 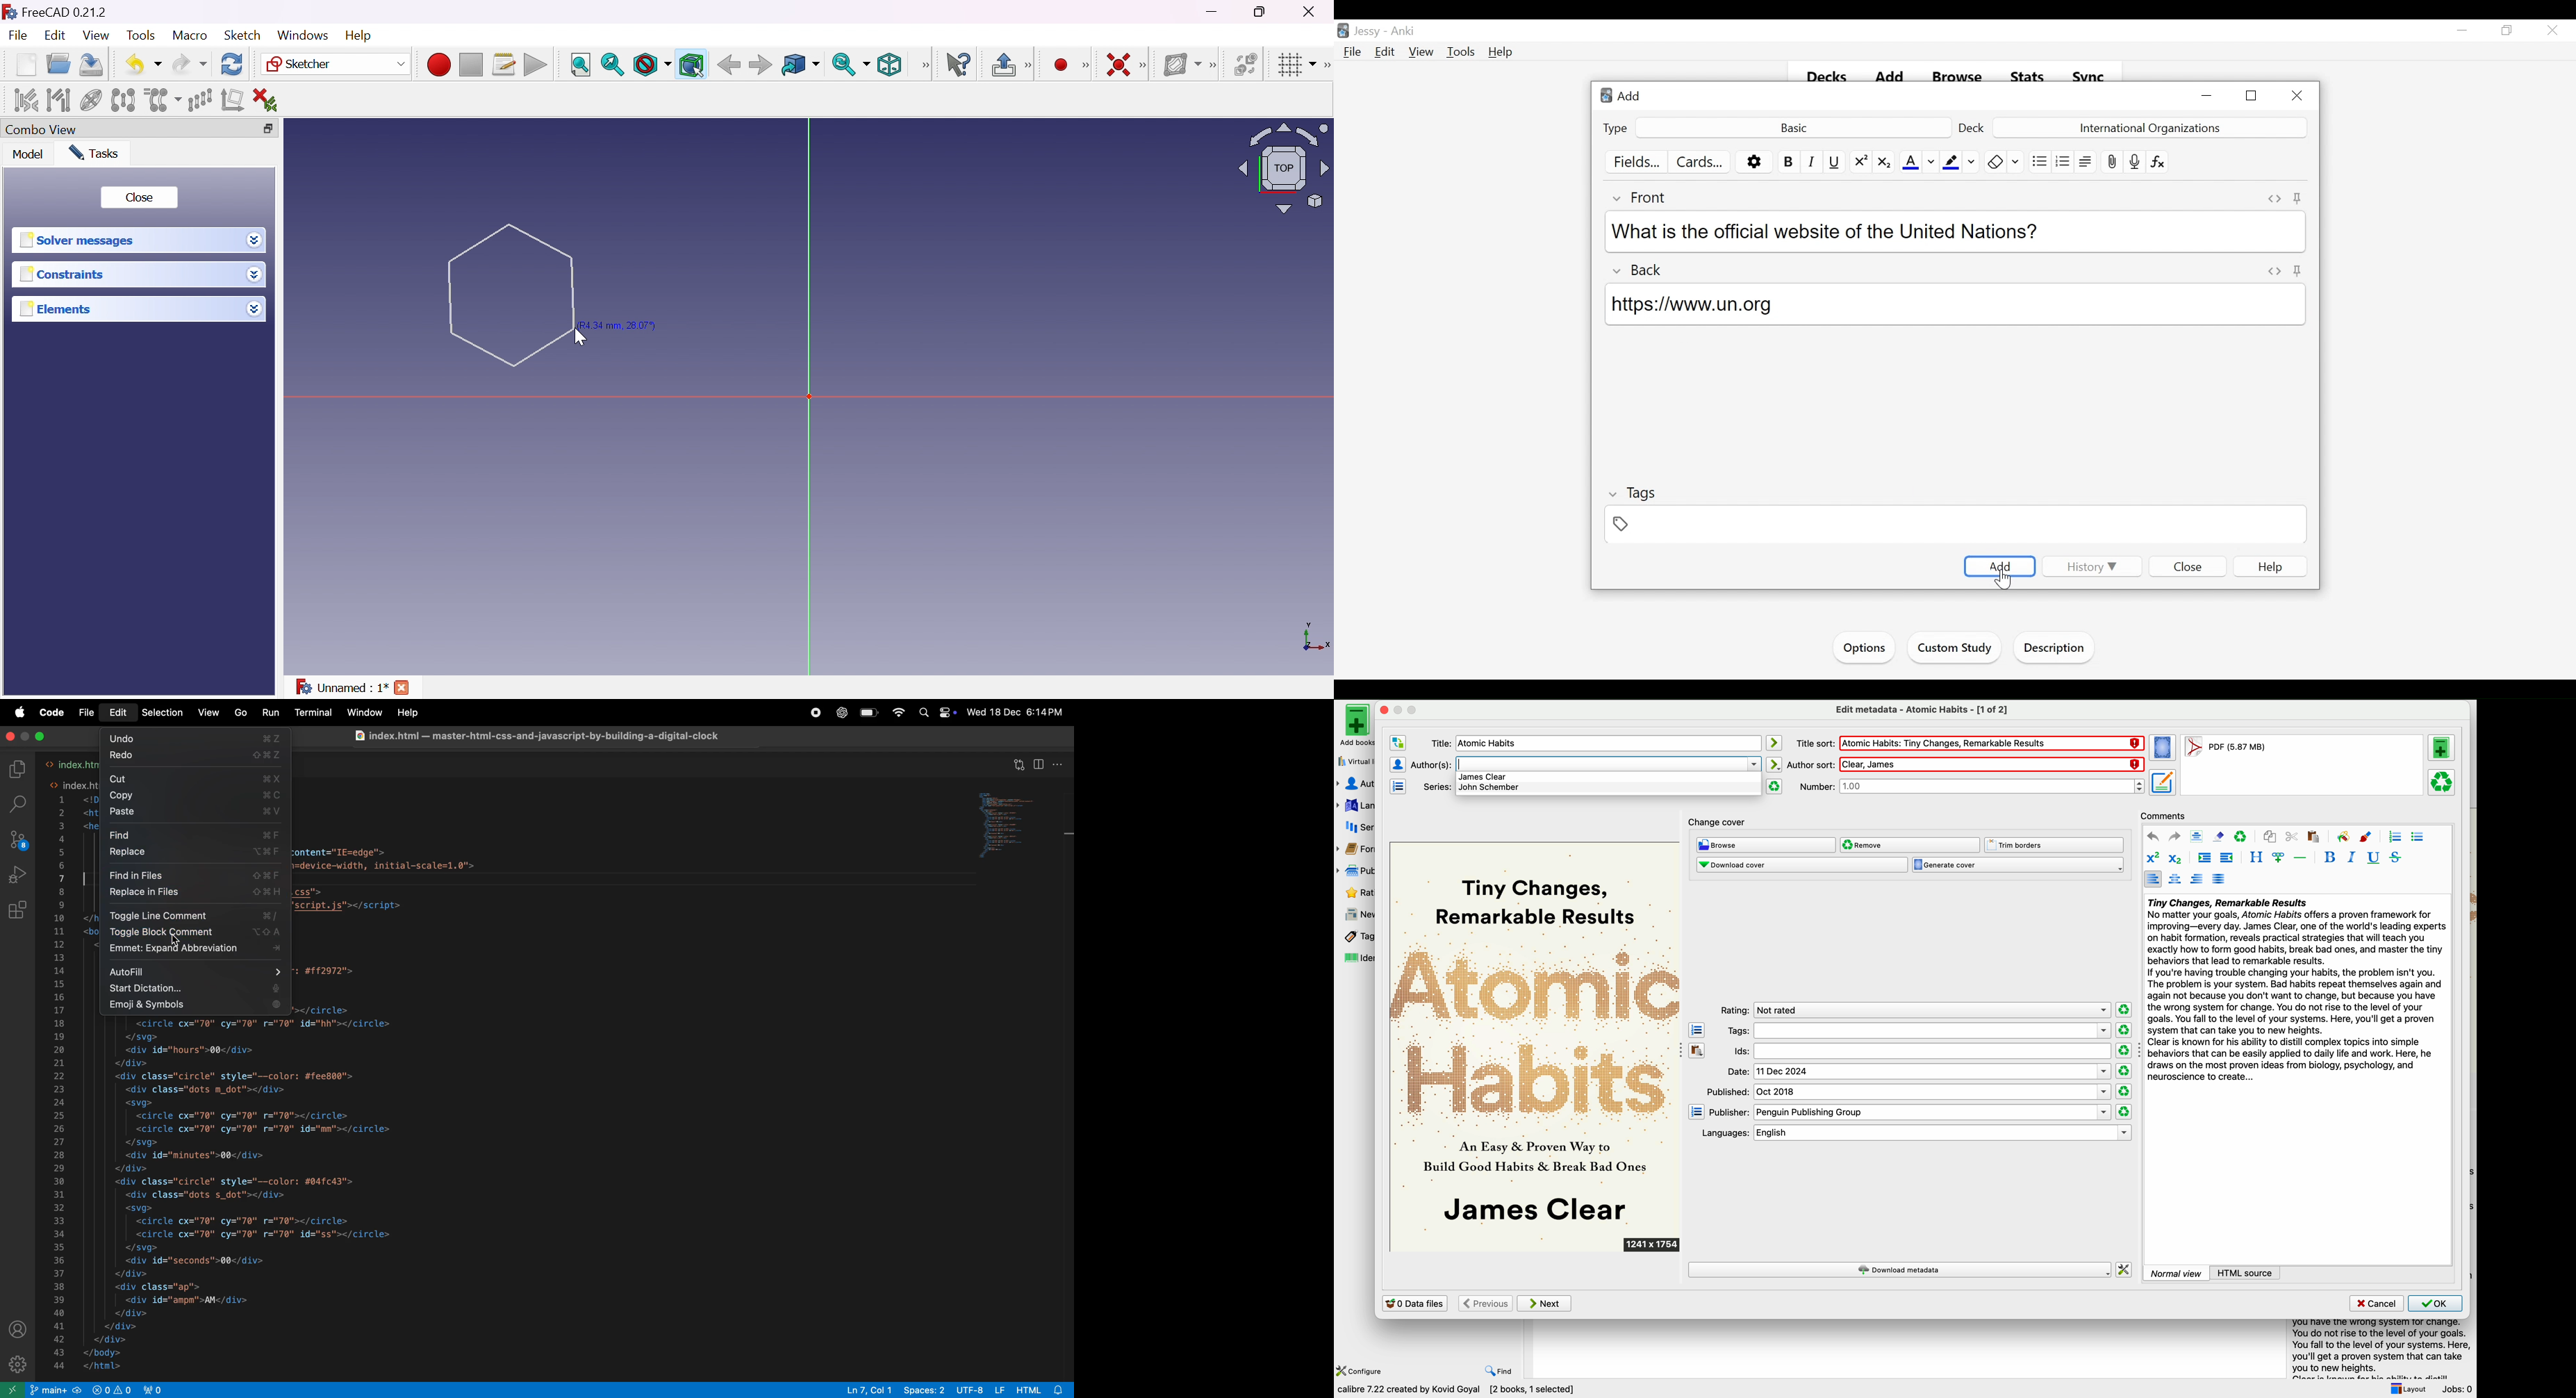 I want to click on Tools, so click(x=1461, y=52).